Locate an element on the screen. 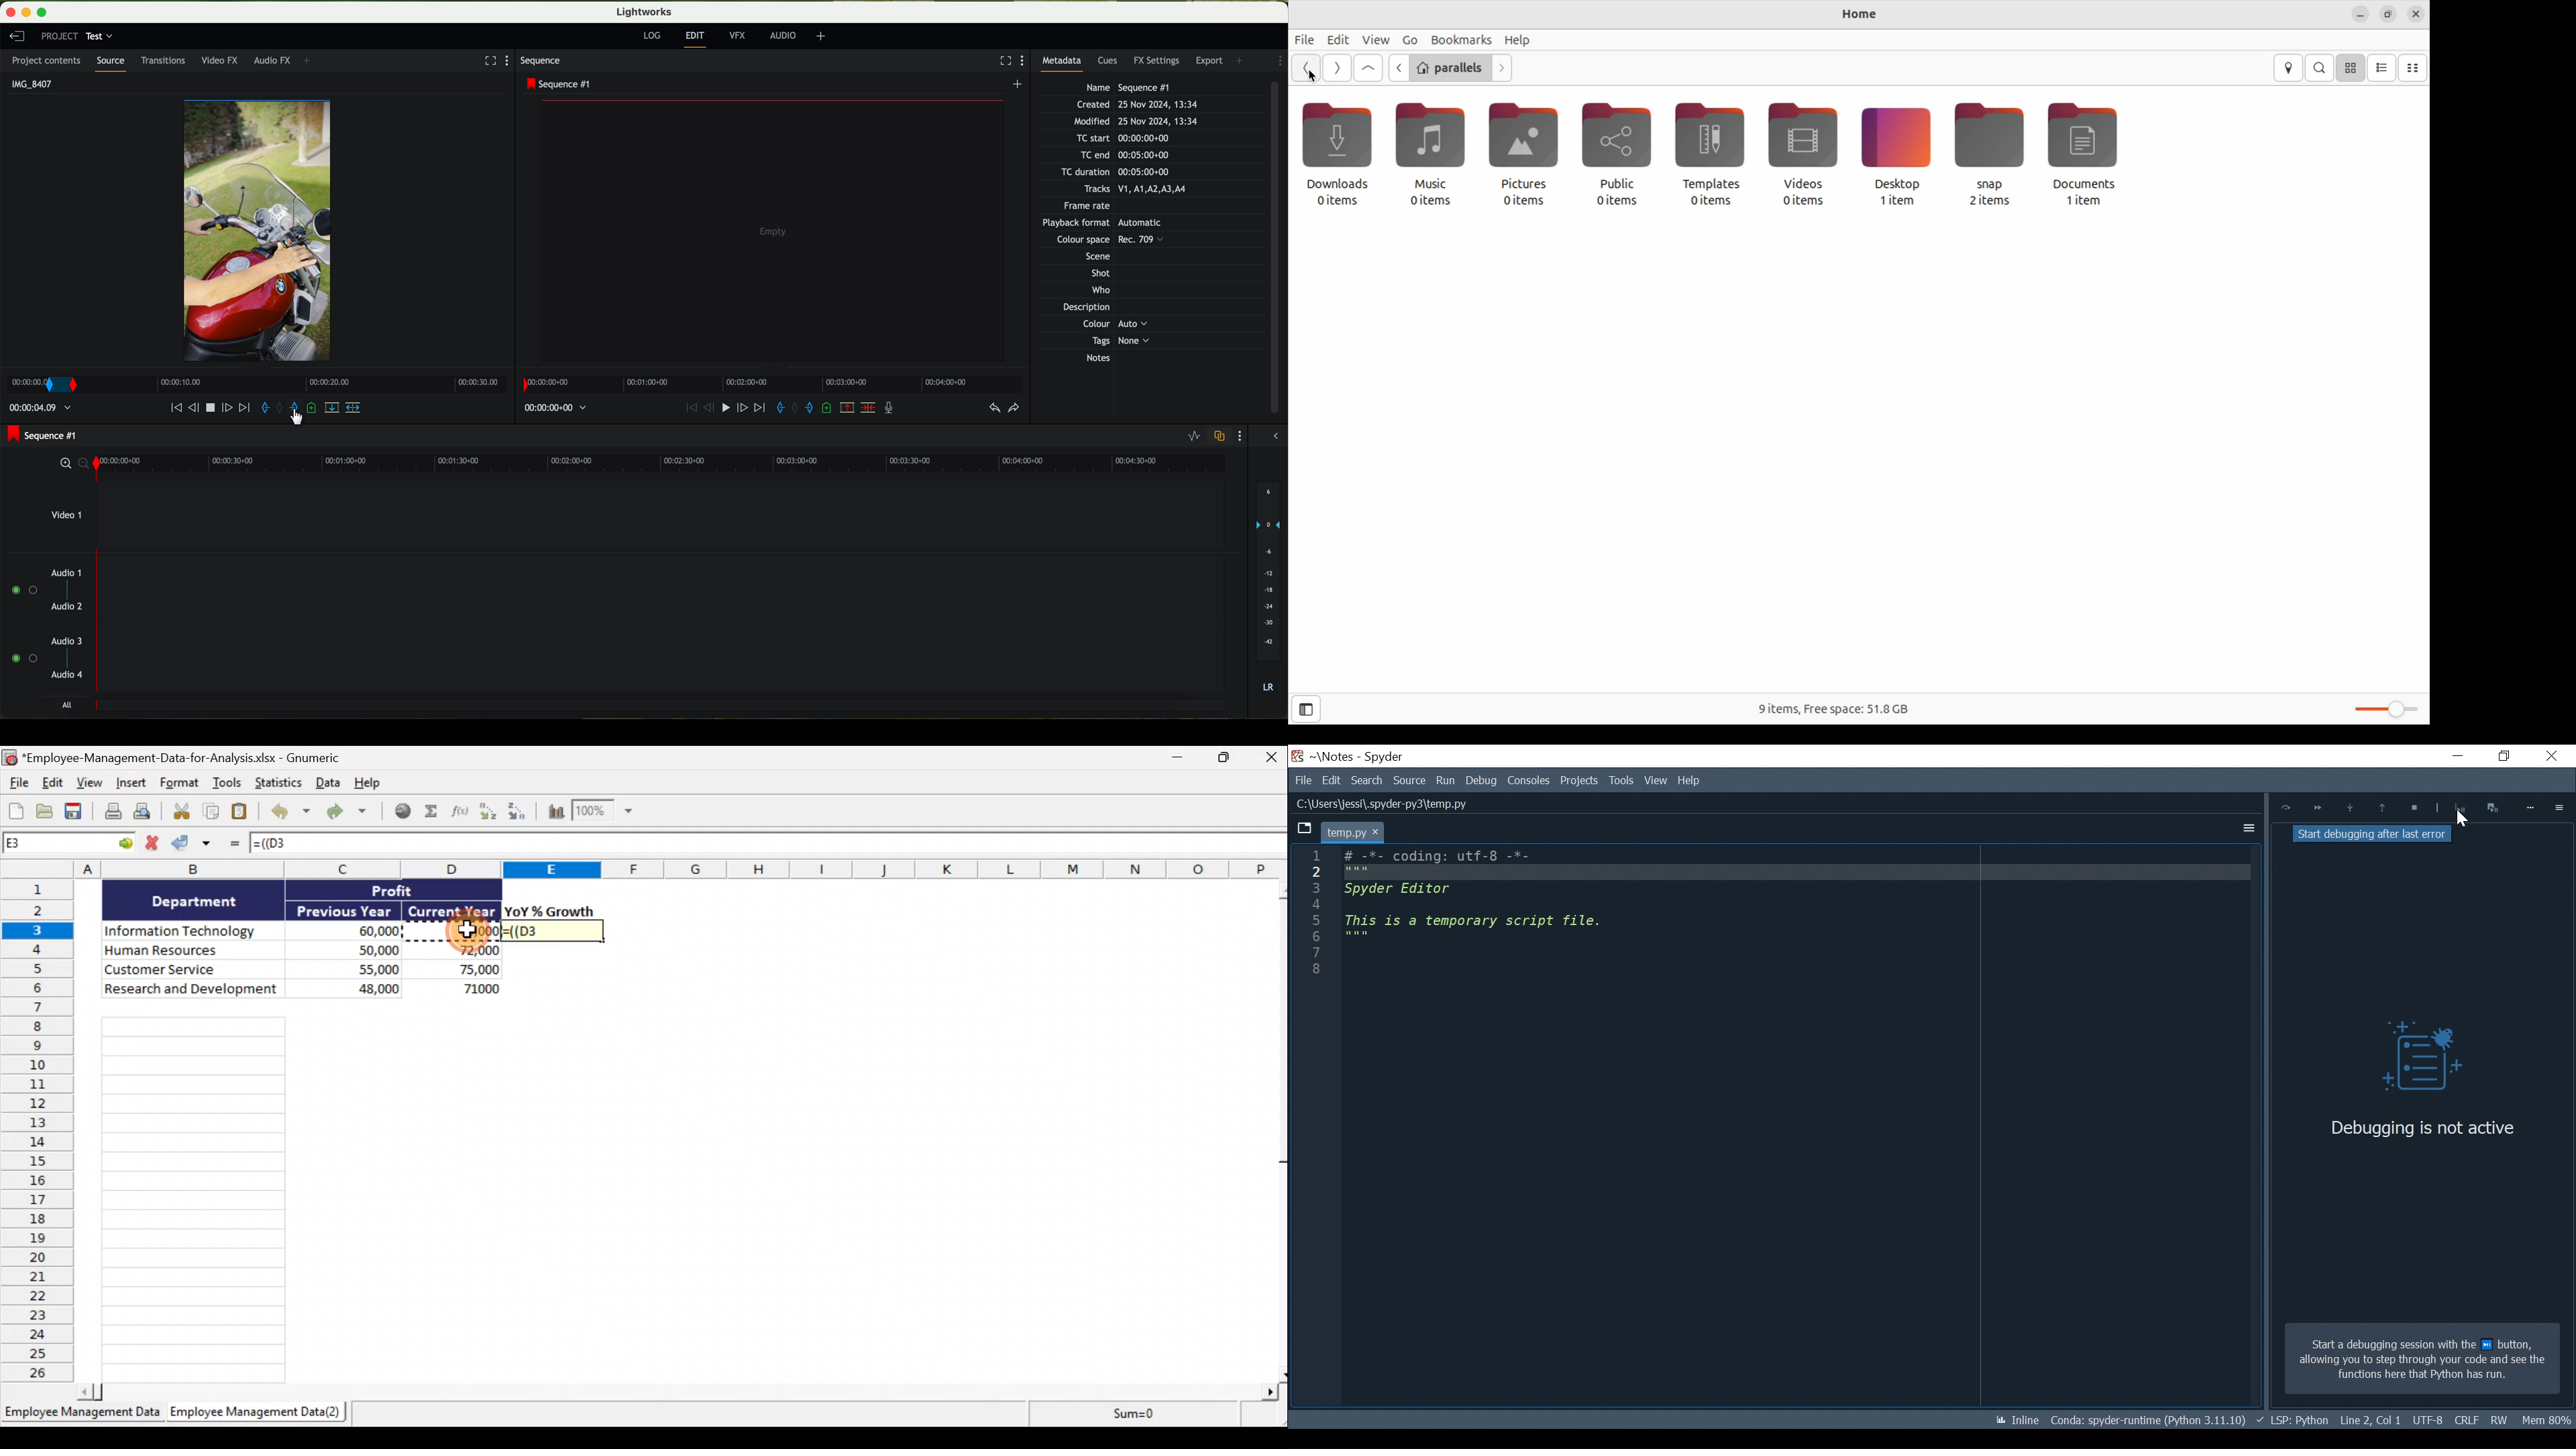  Stop Debugging is located at coordinates (2459, 808).